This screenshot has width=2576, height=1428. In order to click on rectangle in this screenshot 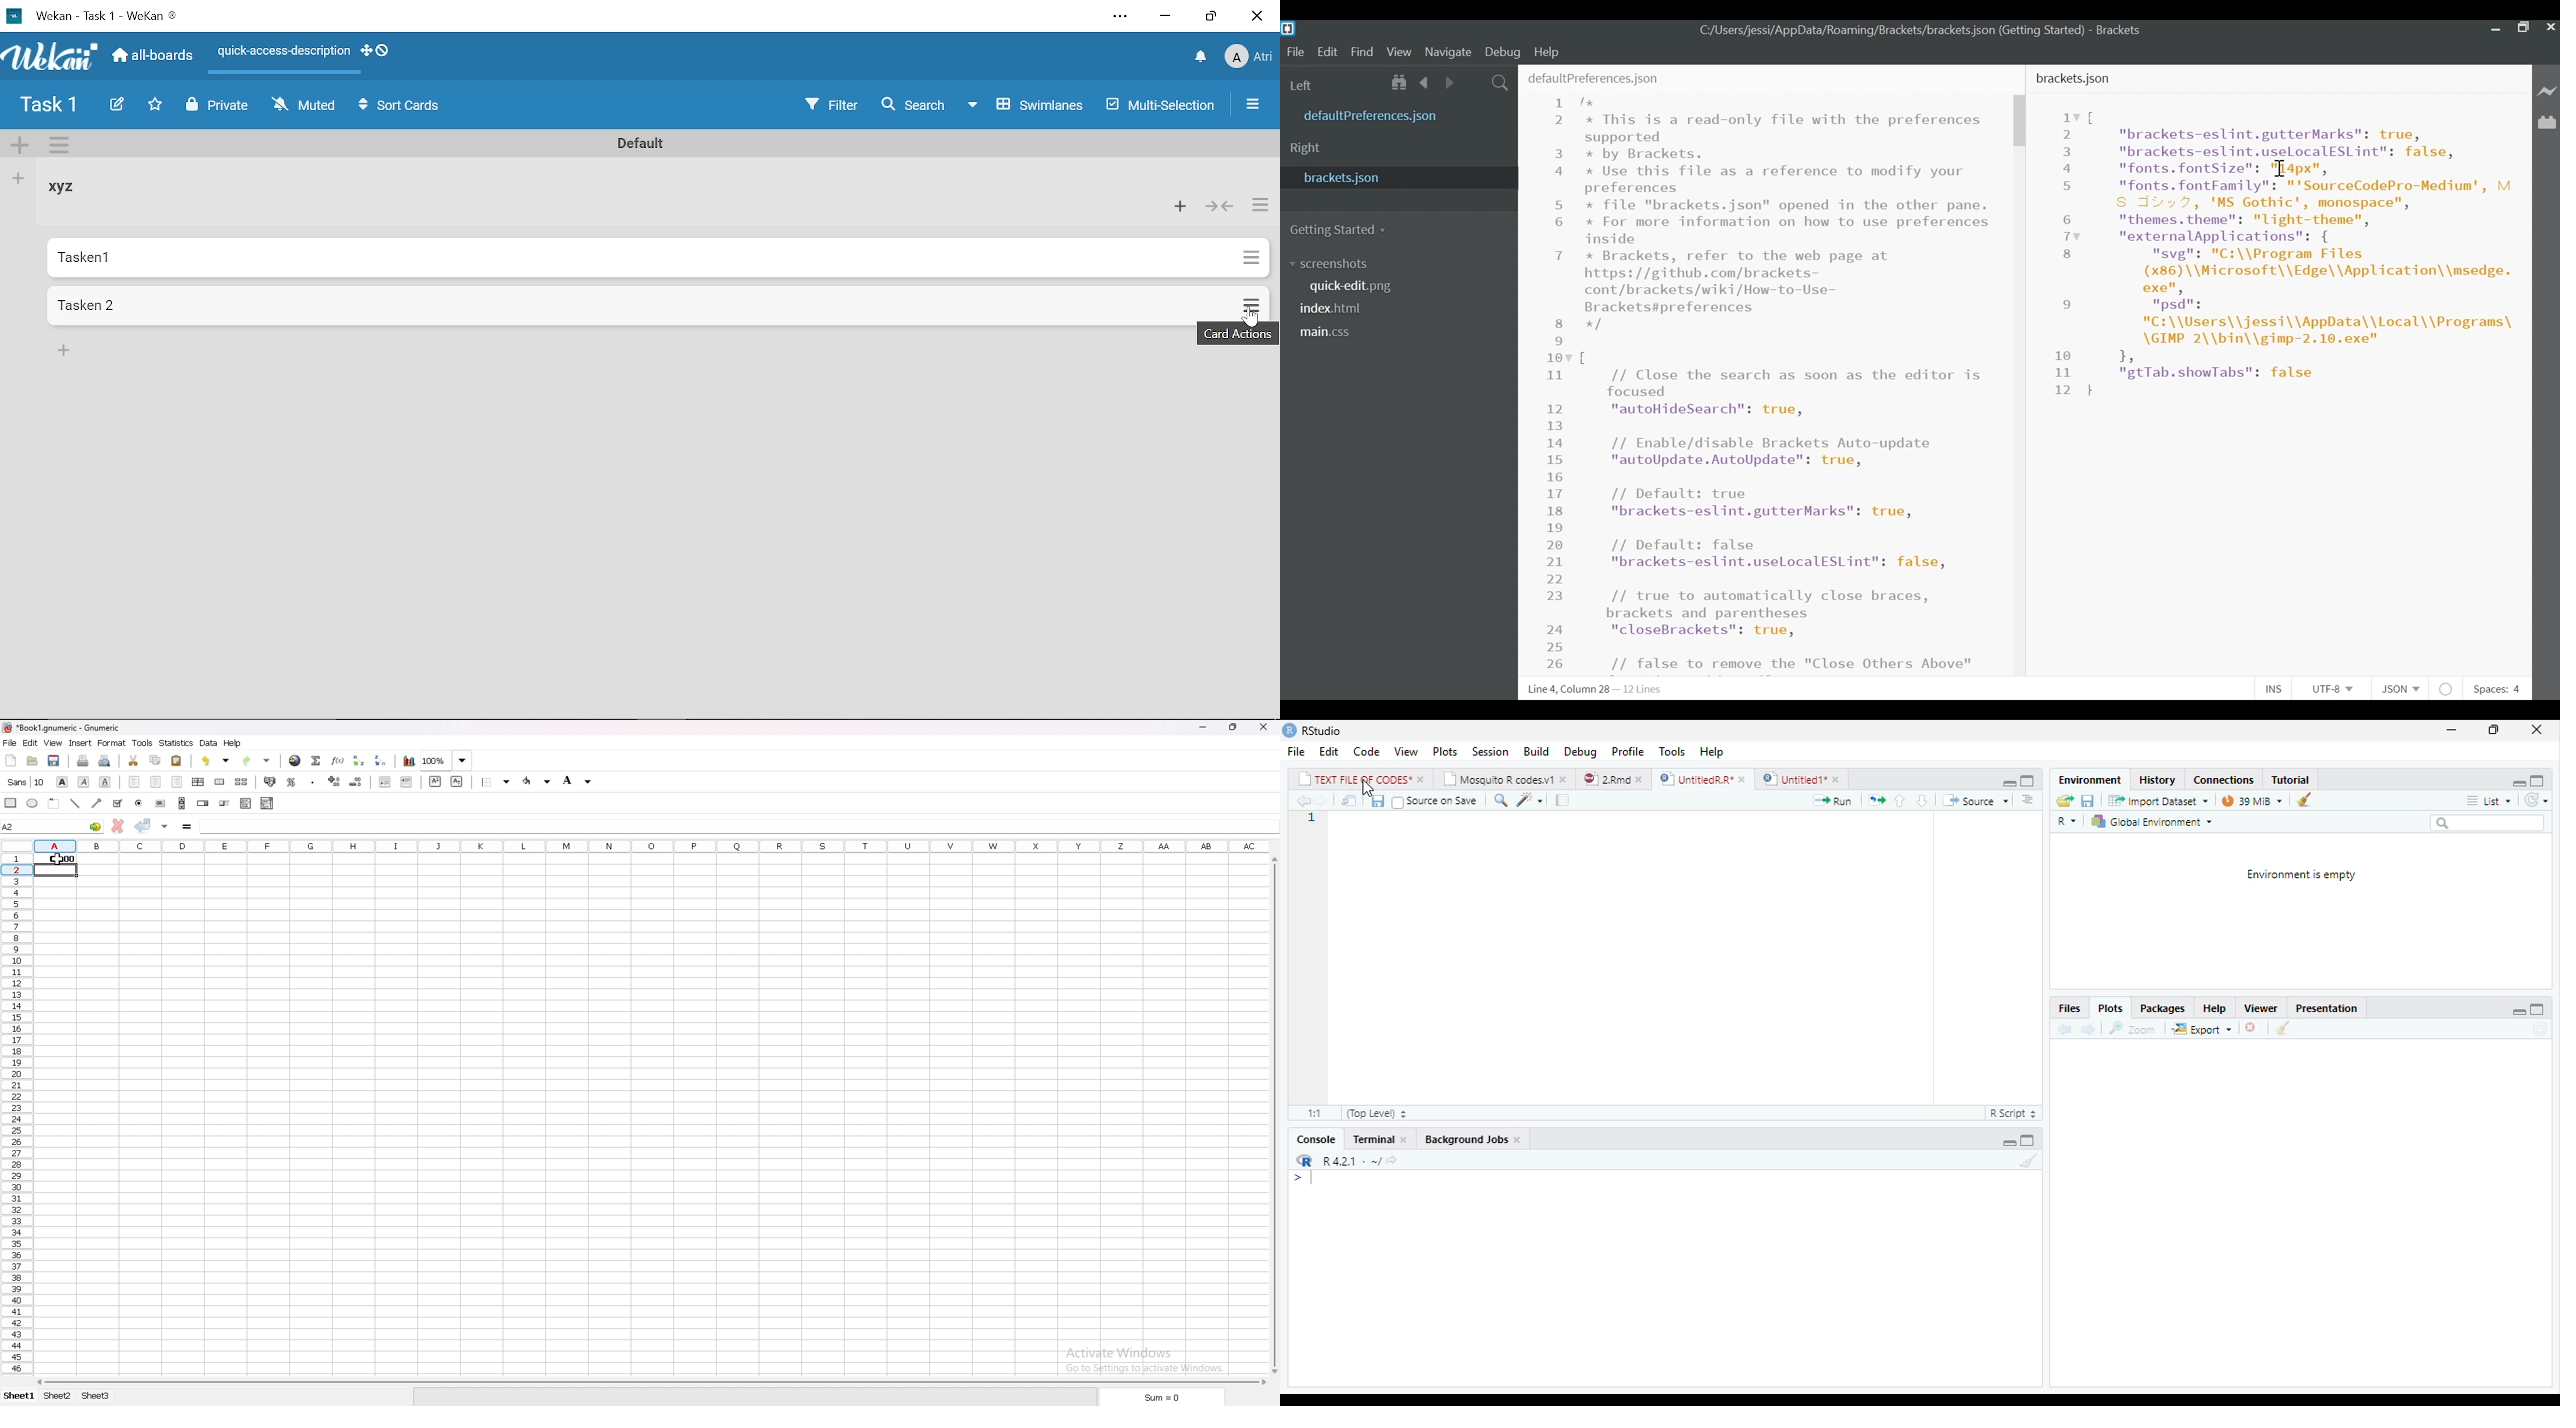, I will do `click(11, 803)`.